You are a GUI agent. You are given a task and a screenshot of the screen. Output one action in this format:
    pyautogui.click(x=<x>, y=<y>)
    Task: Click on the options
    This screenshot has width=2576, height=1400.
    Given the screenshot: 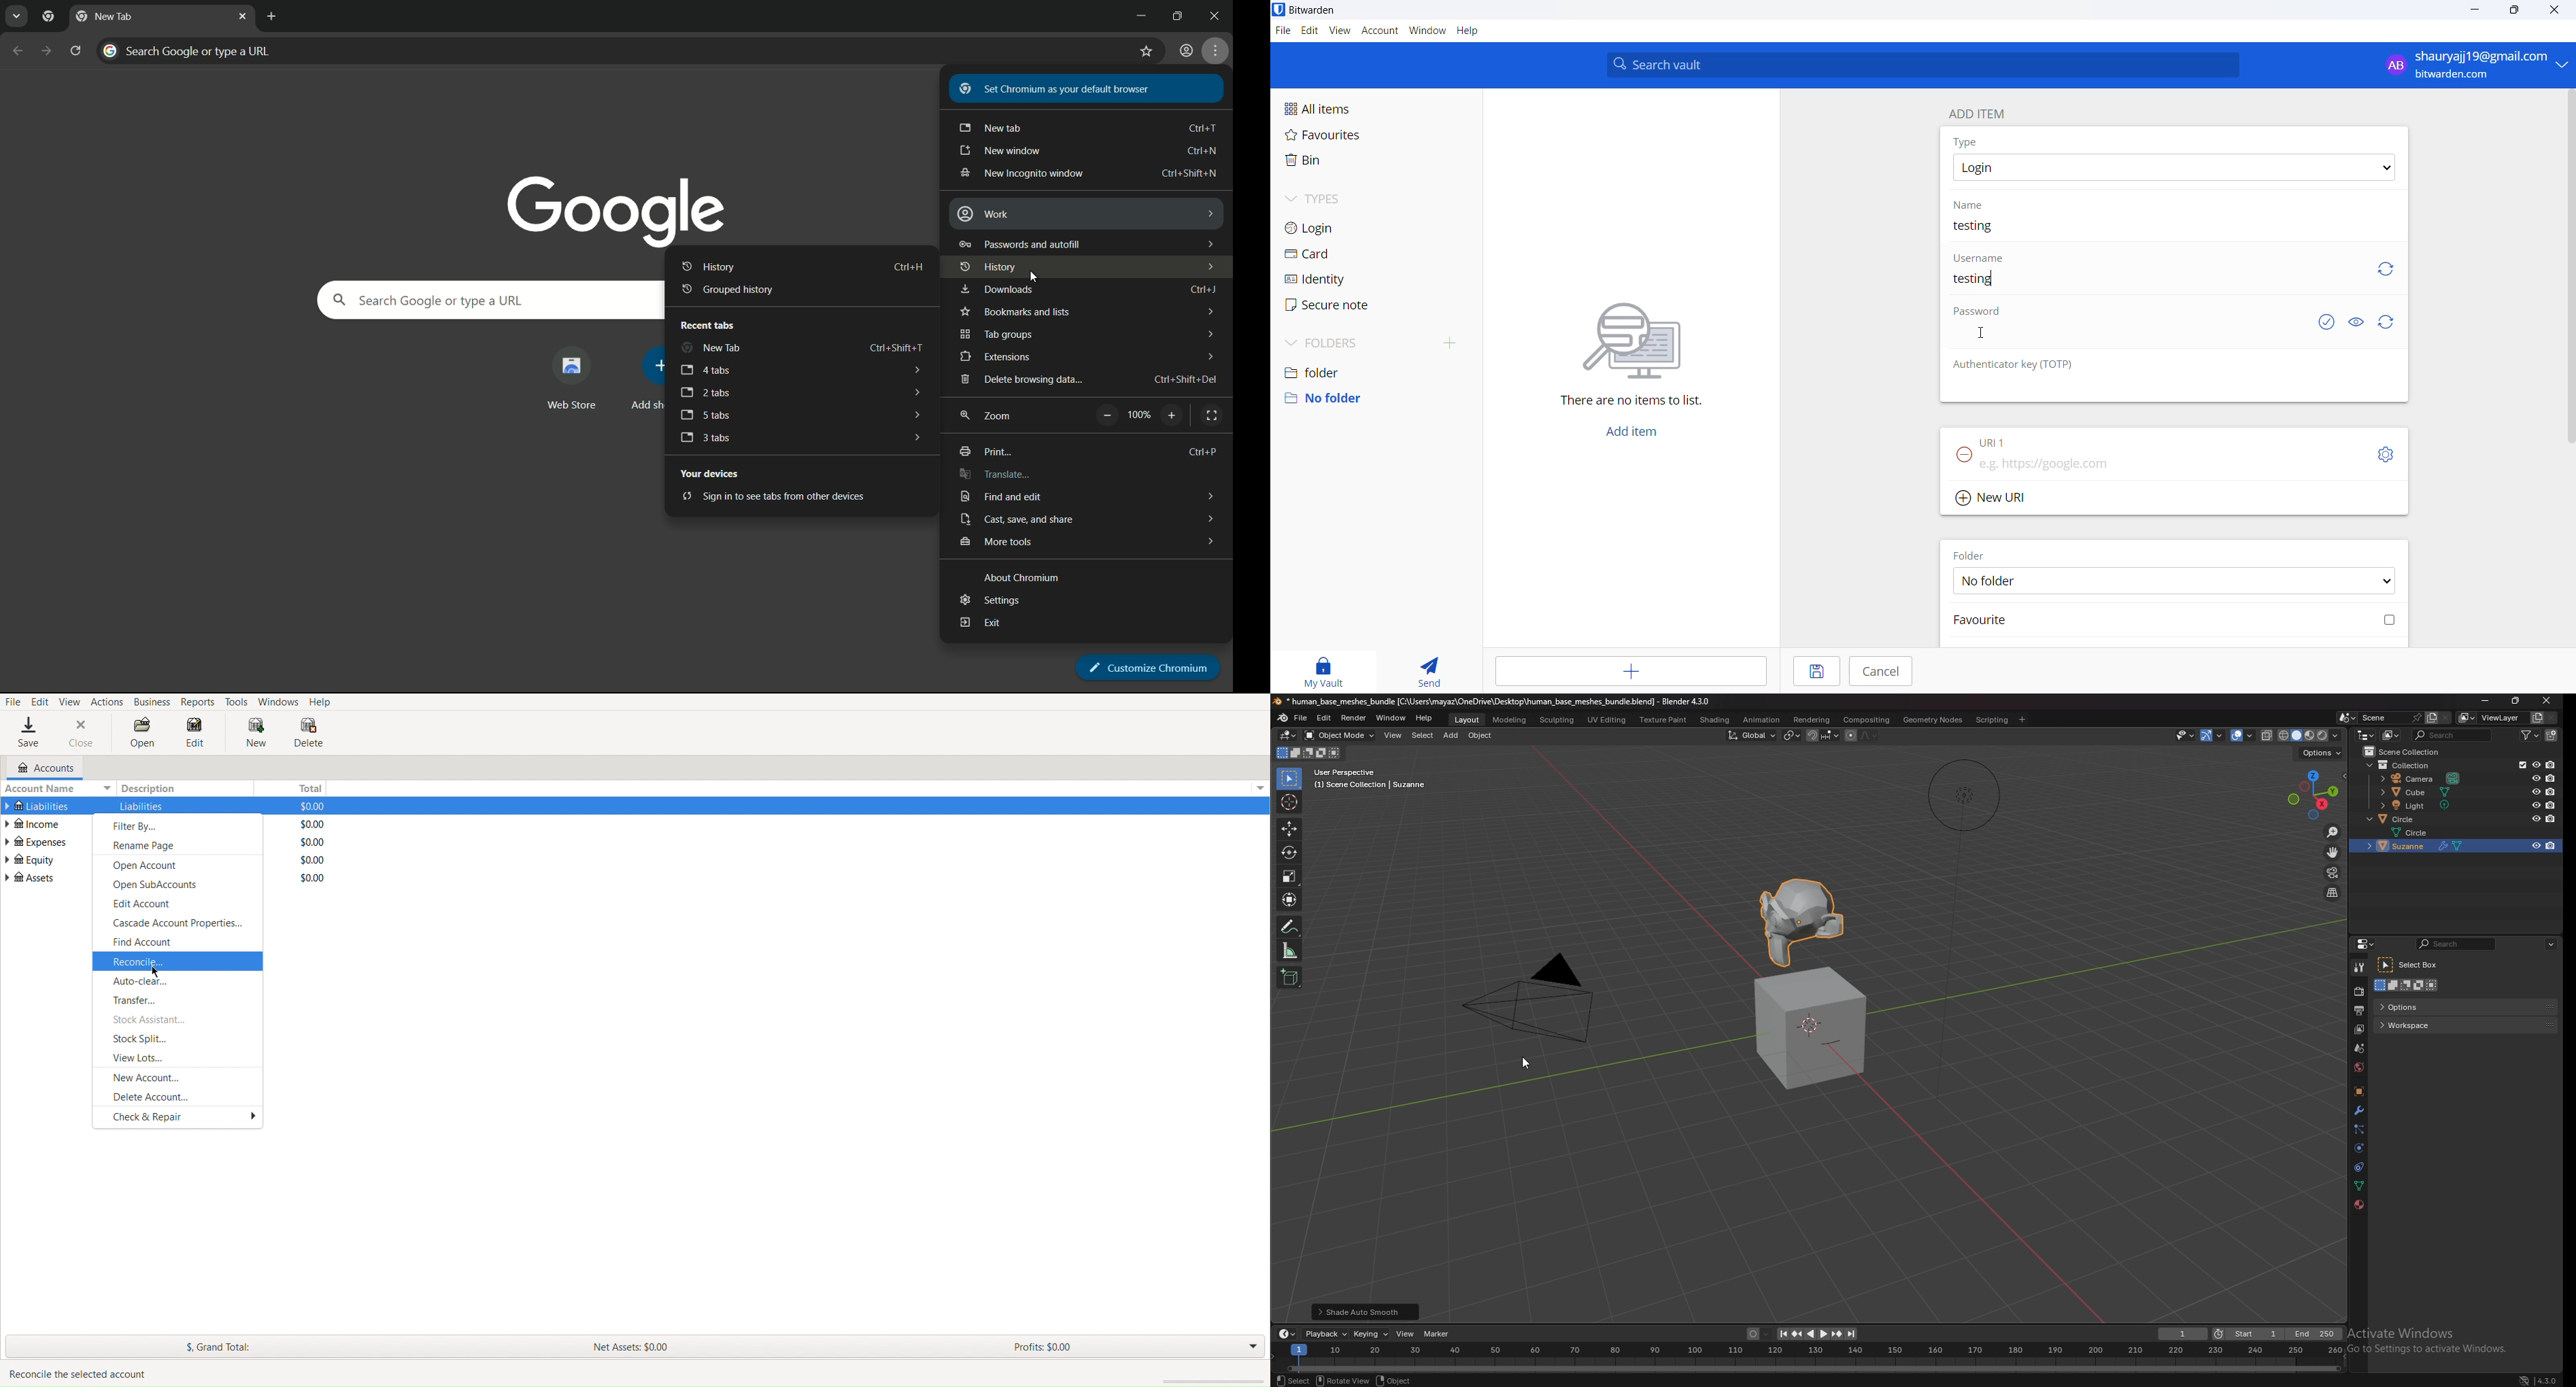 What is the action you would take?
    pyautogui.click(x=2429, y=1006)
    